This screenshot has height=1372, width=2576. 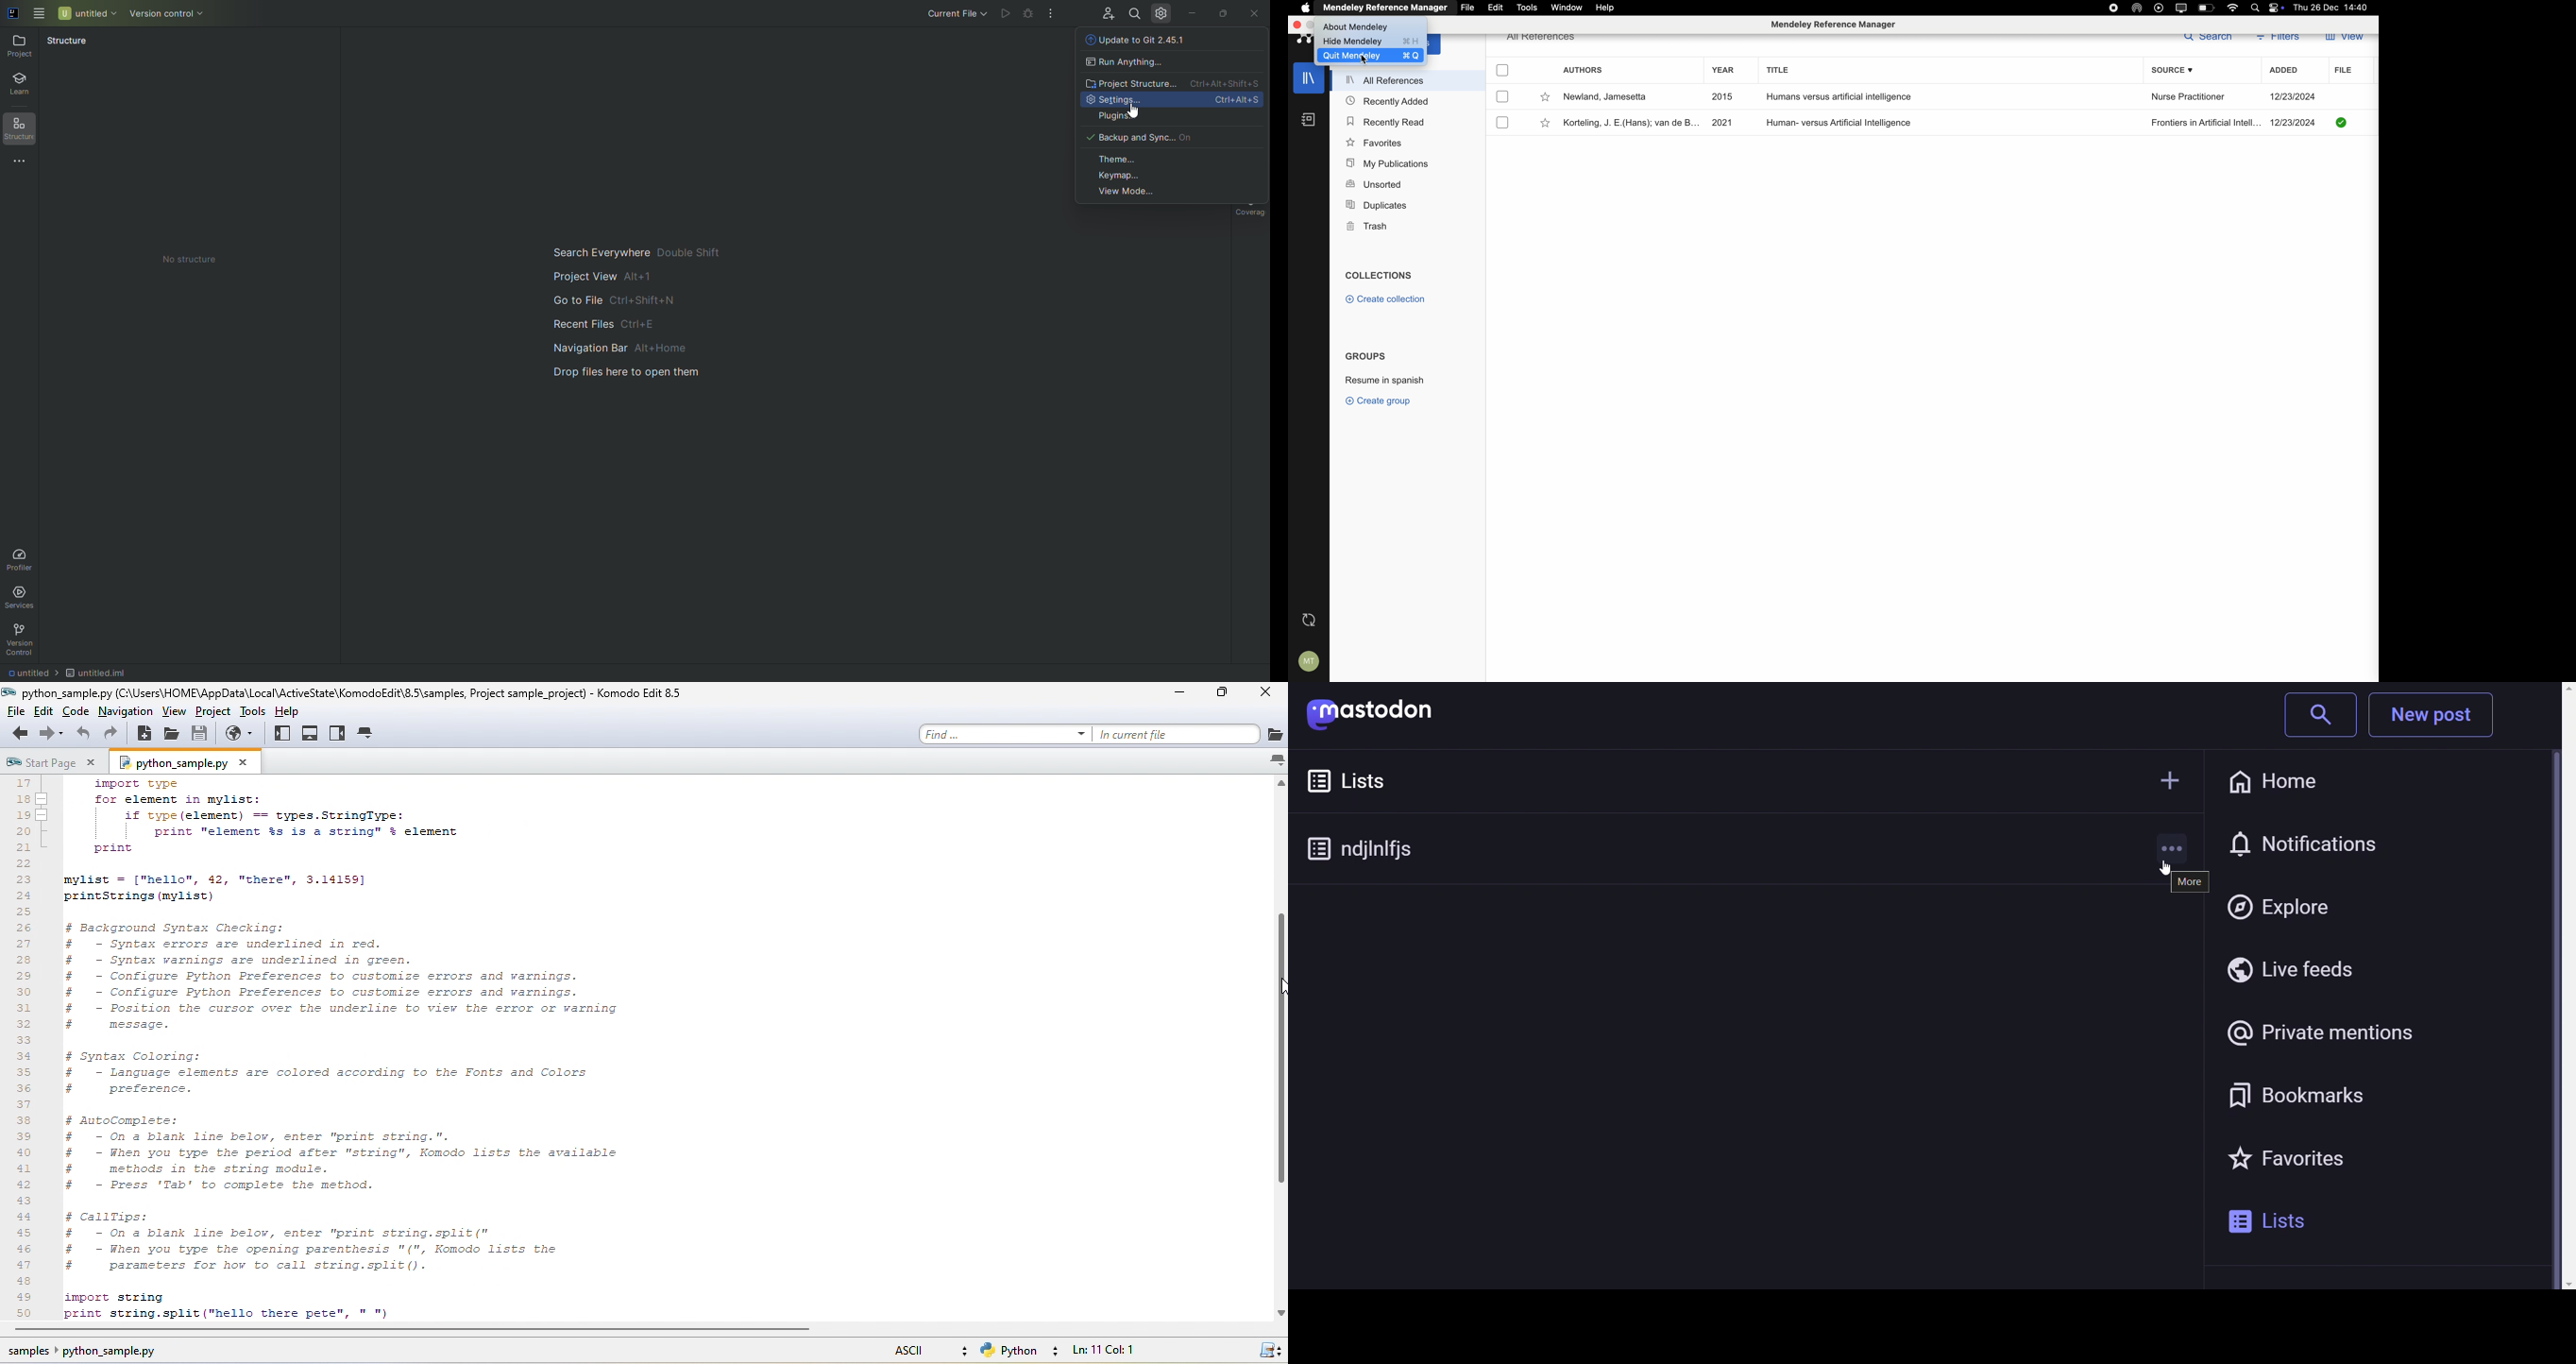 I want to click on New Post, so click(x=2434, y=716).